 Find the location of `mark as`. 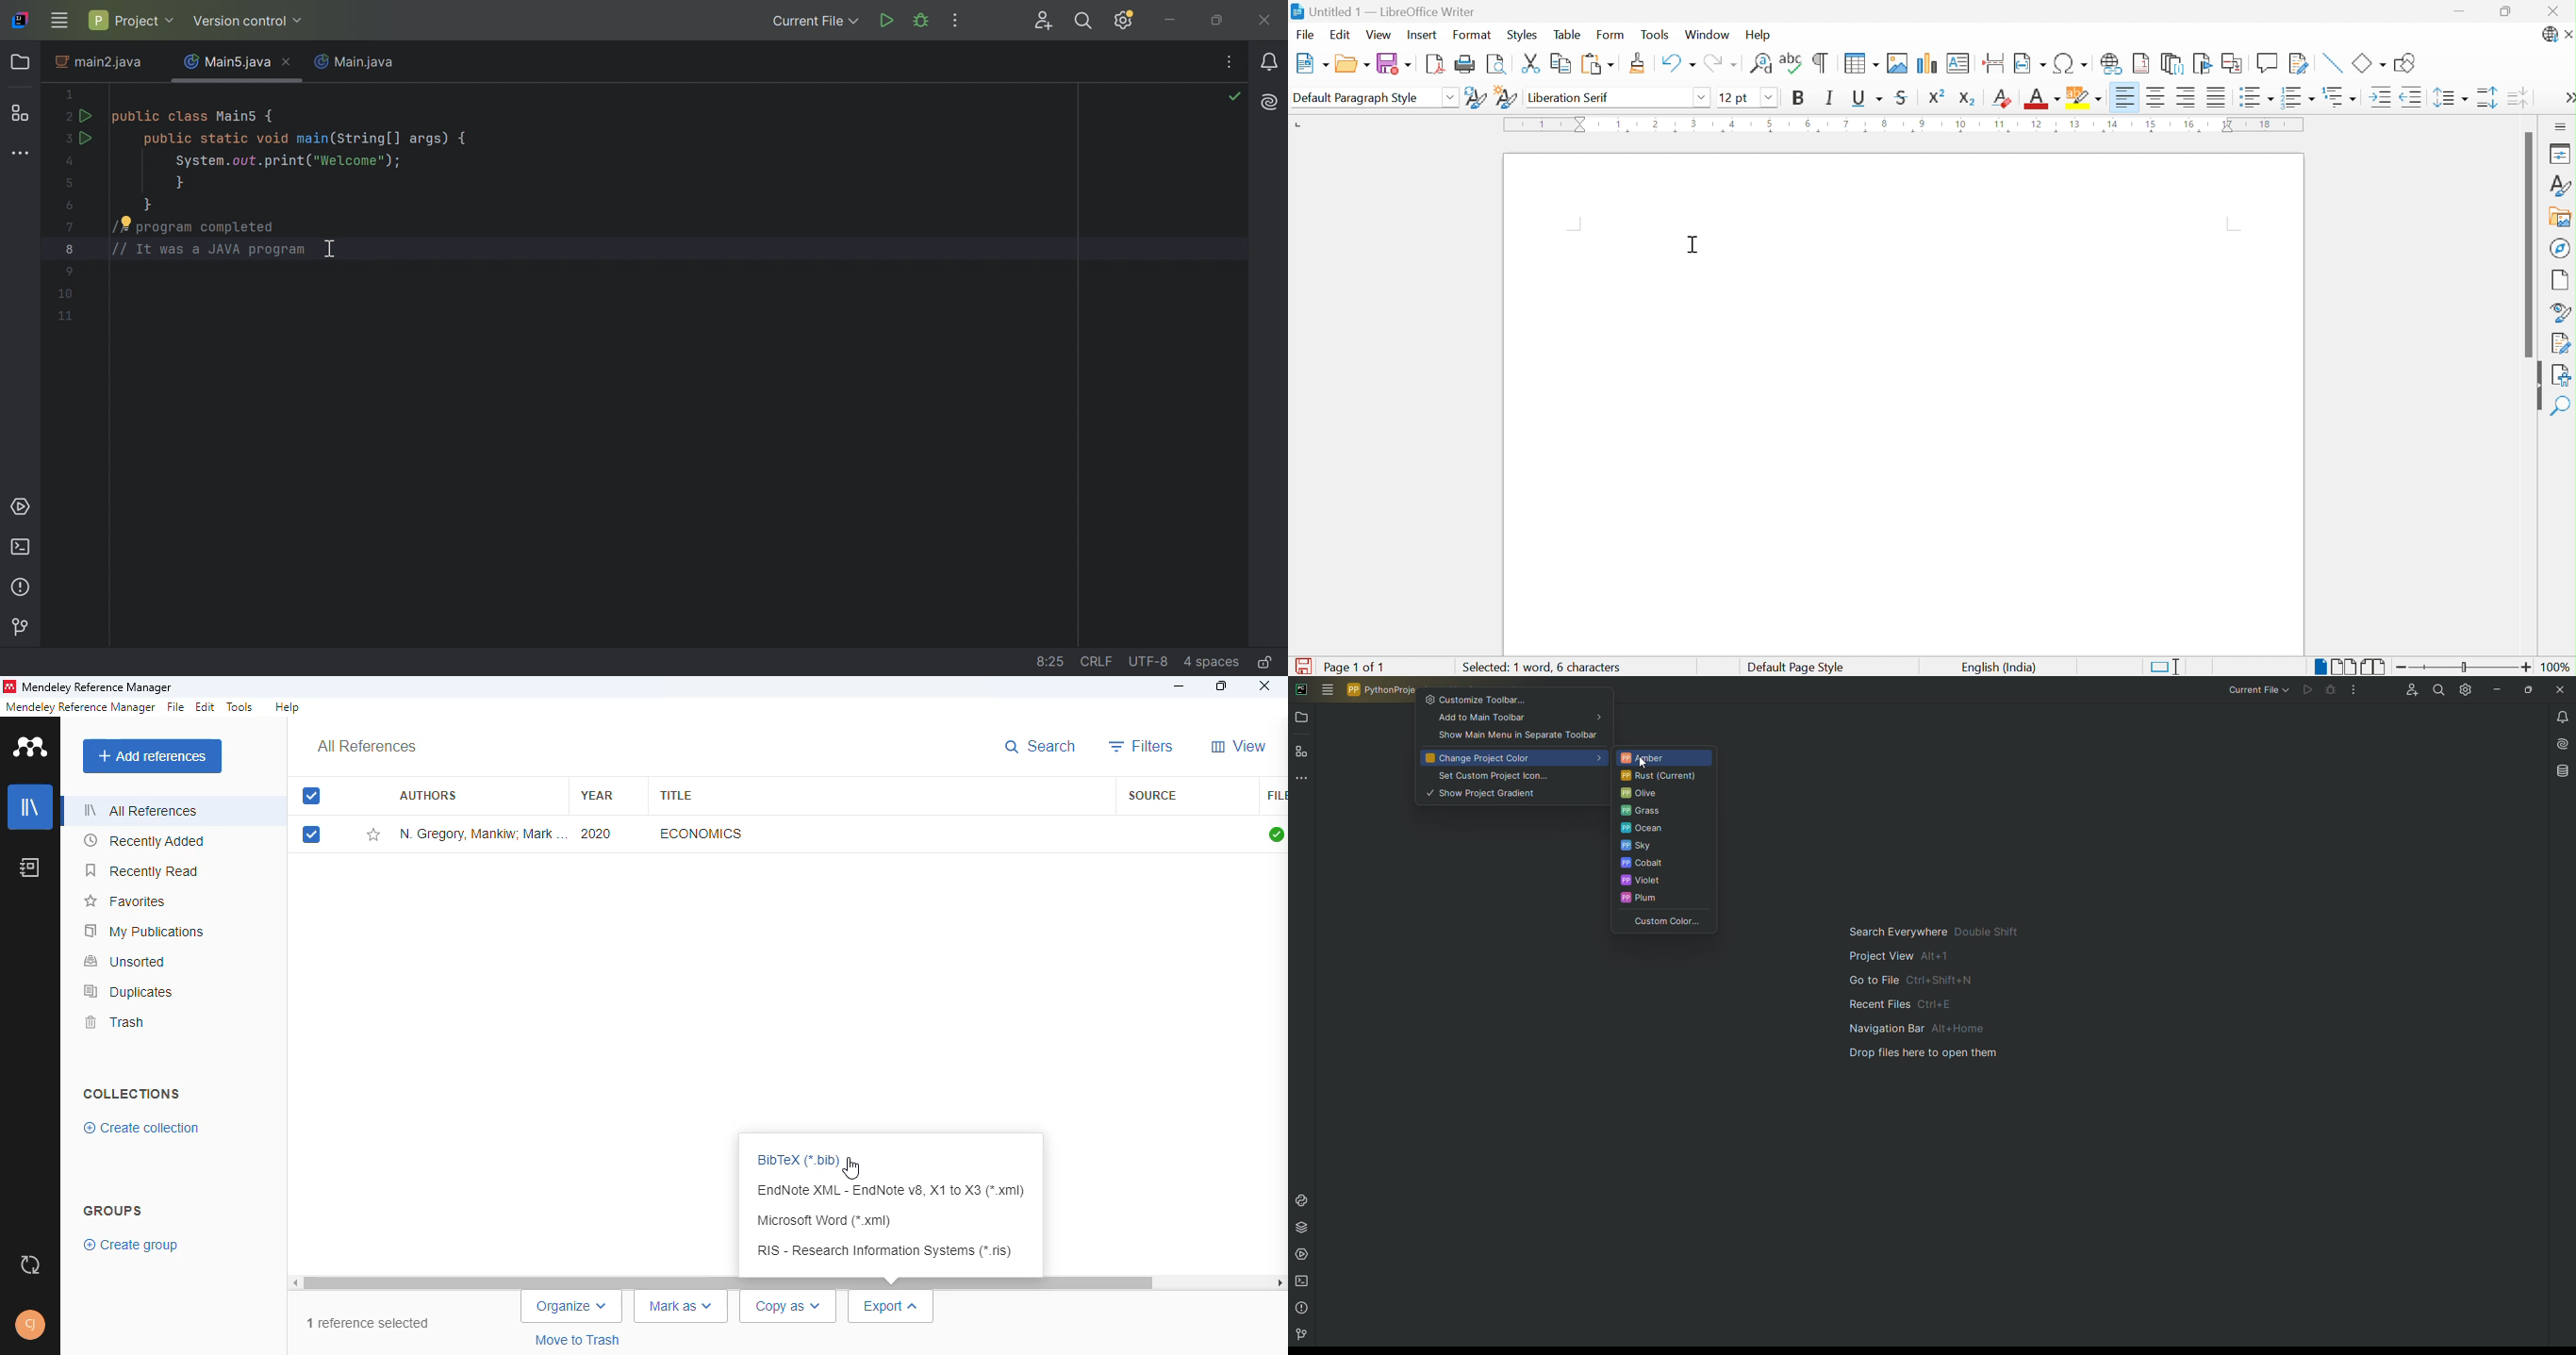

mark as is located at coordinates (682, 1307).